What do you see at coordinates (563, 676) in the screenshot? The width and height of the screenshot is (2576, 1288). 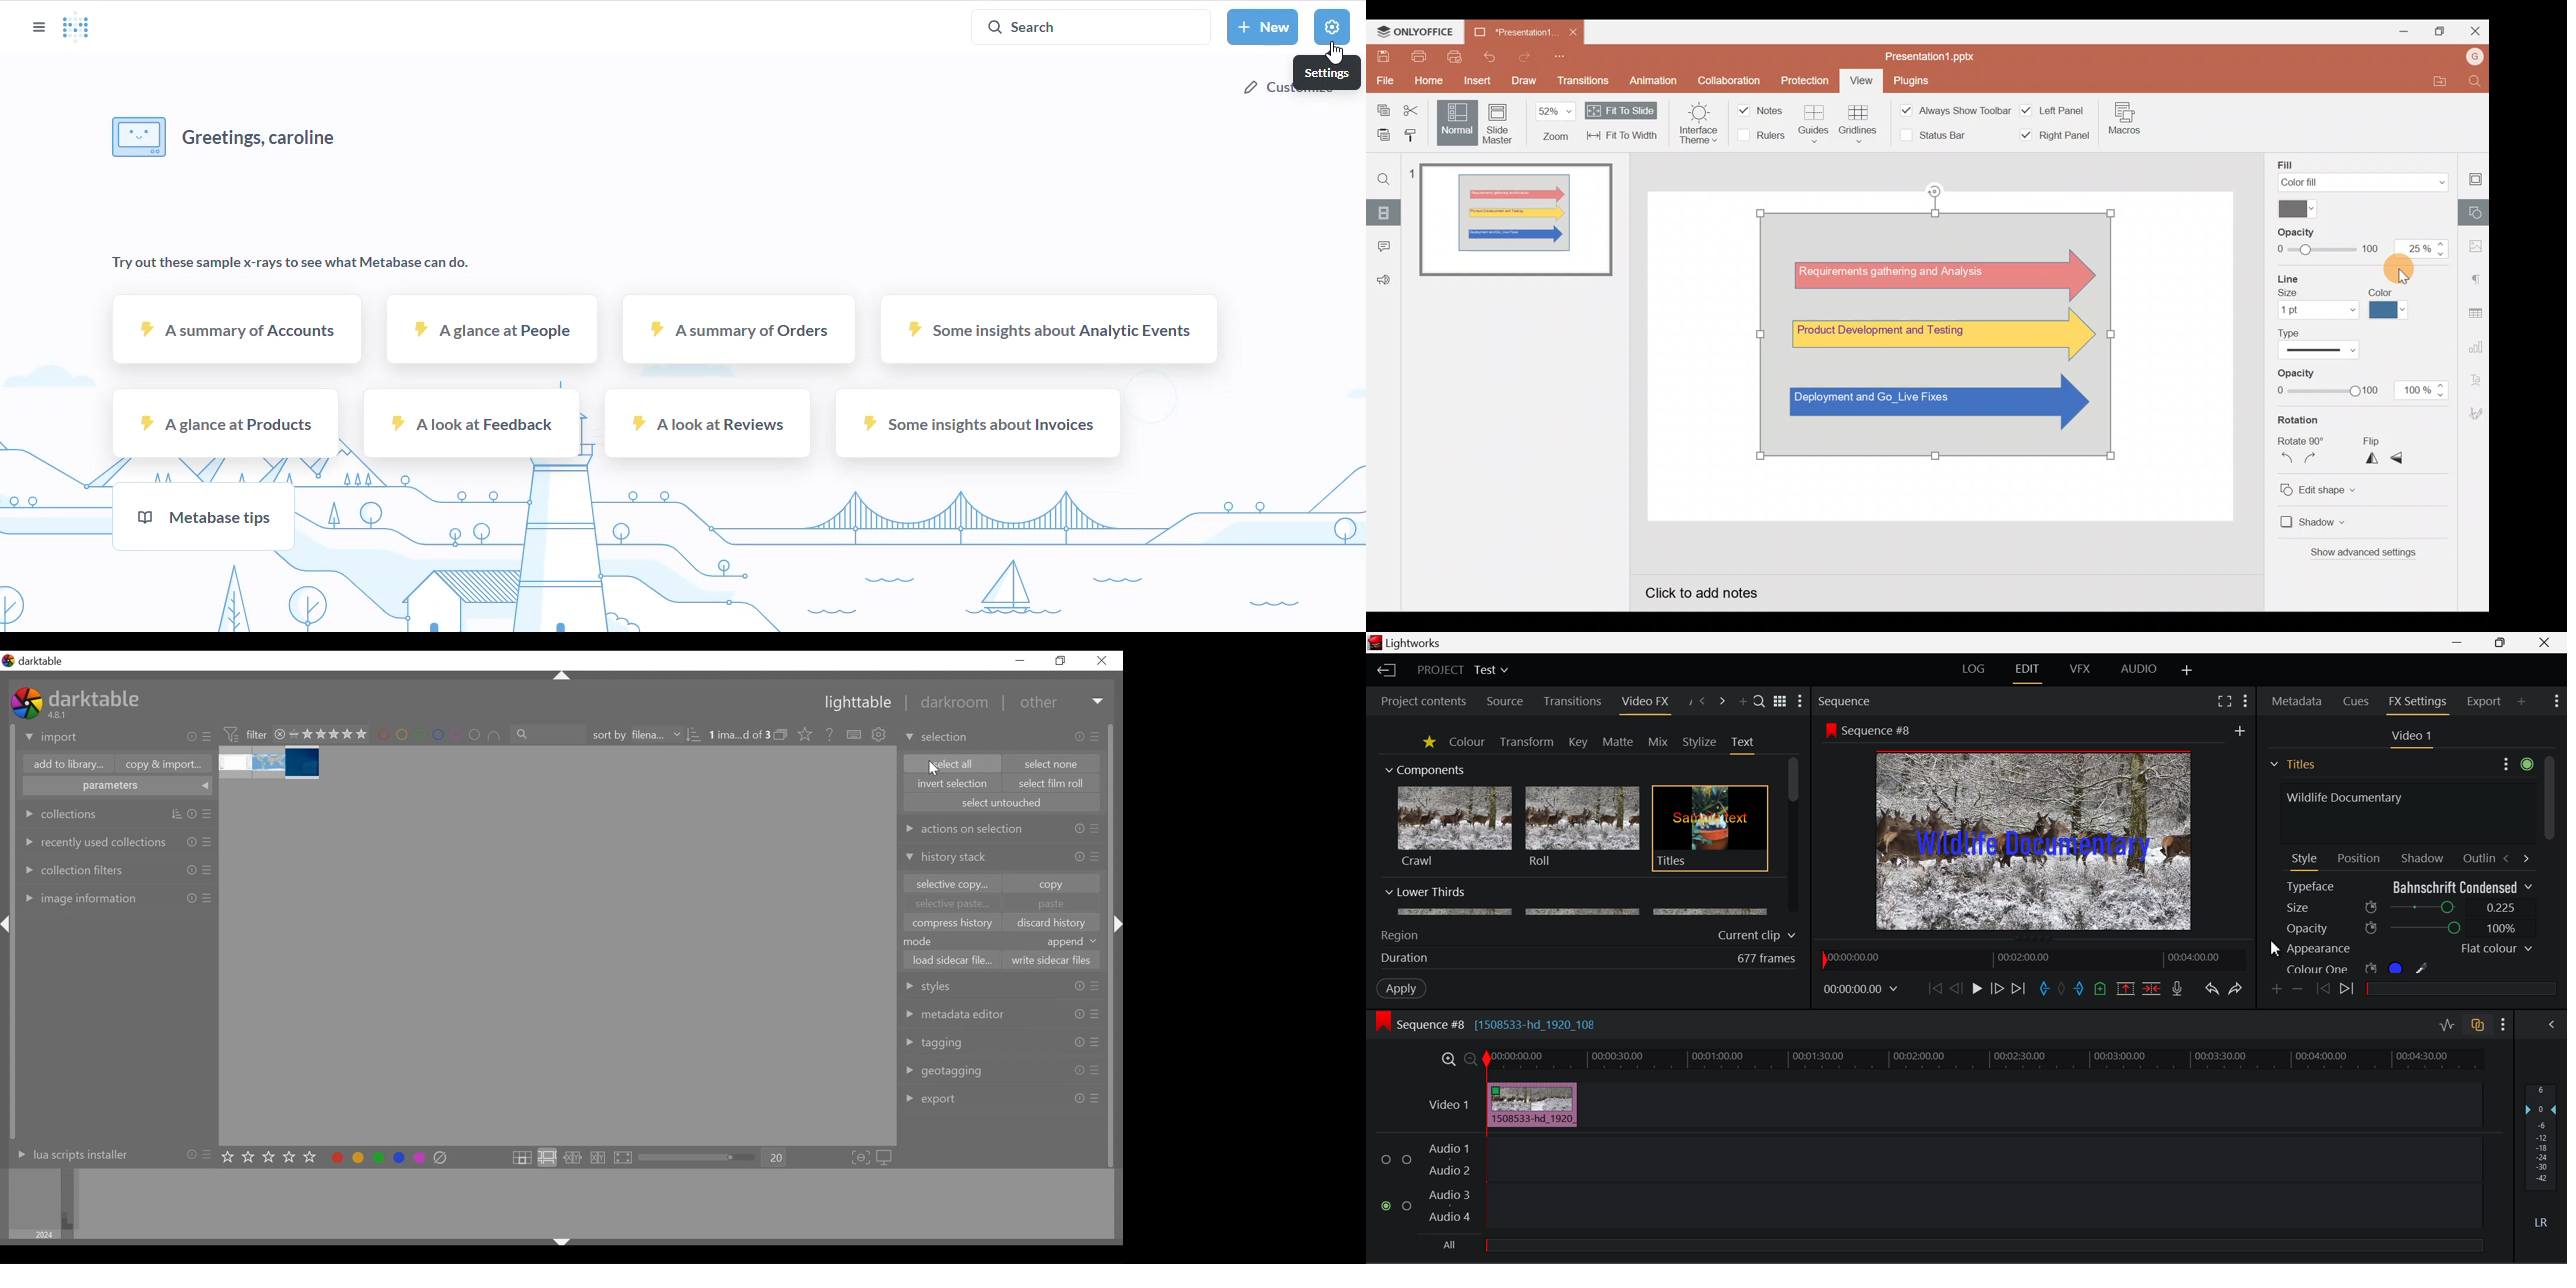 I see `Collapse ` at bounding box center [563, 676].